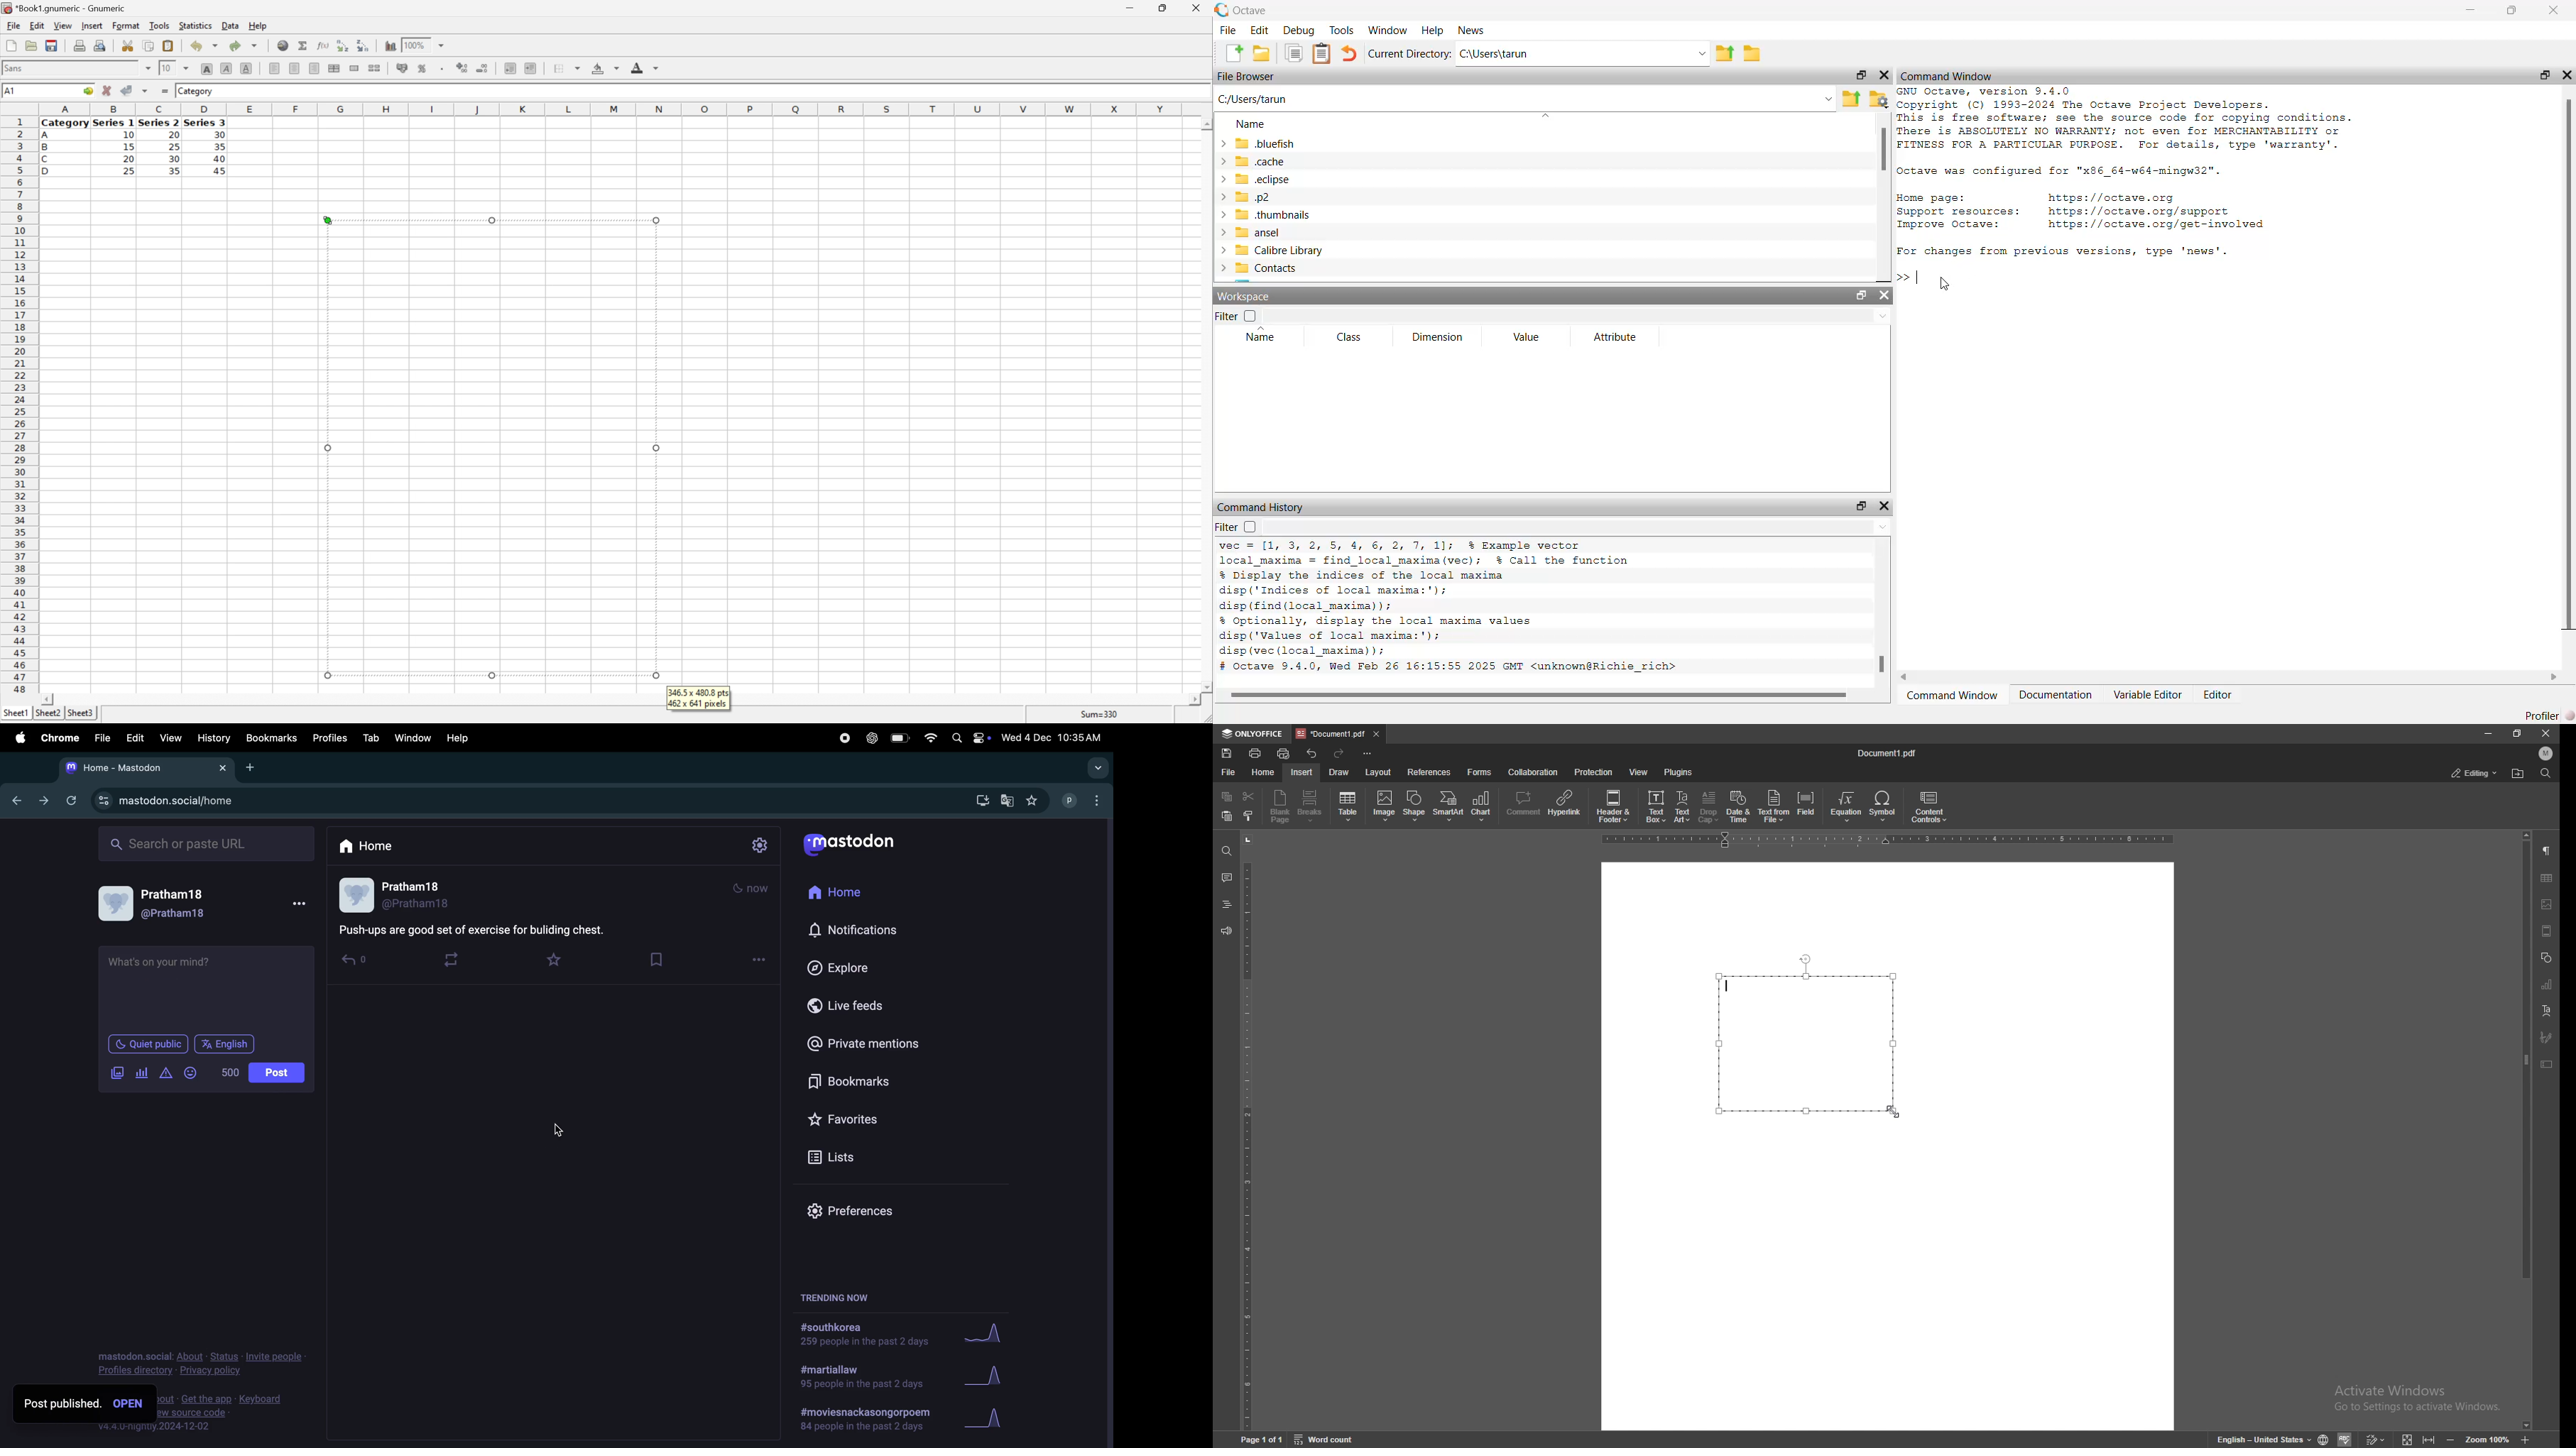 The image size is (2576, 1456). I want to click on 35, so click(220, 146).